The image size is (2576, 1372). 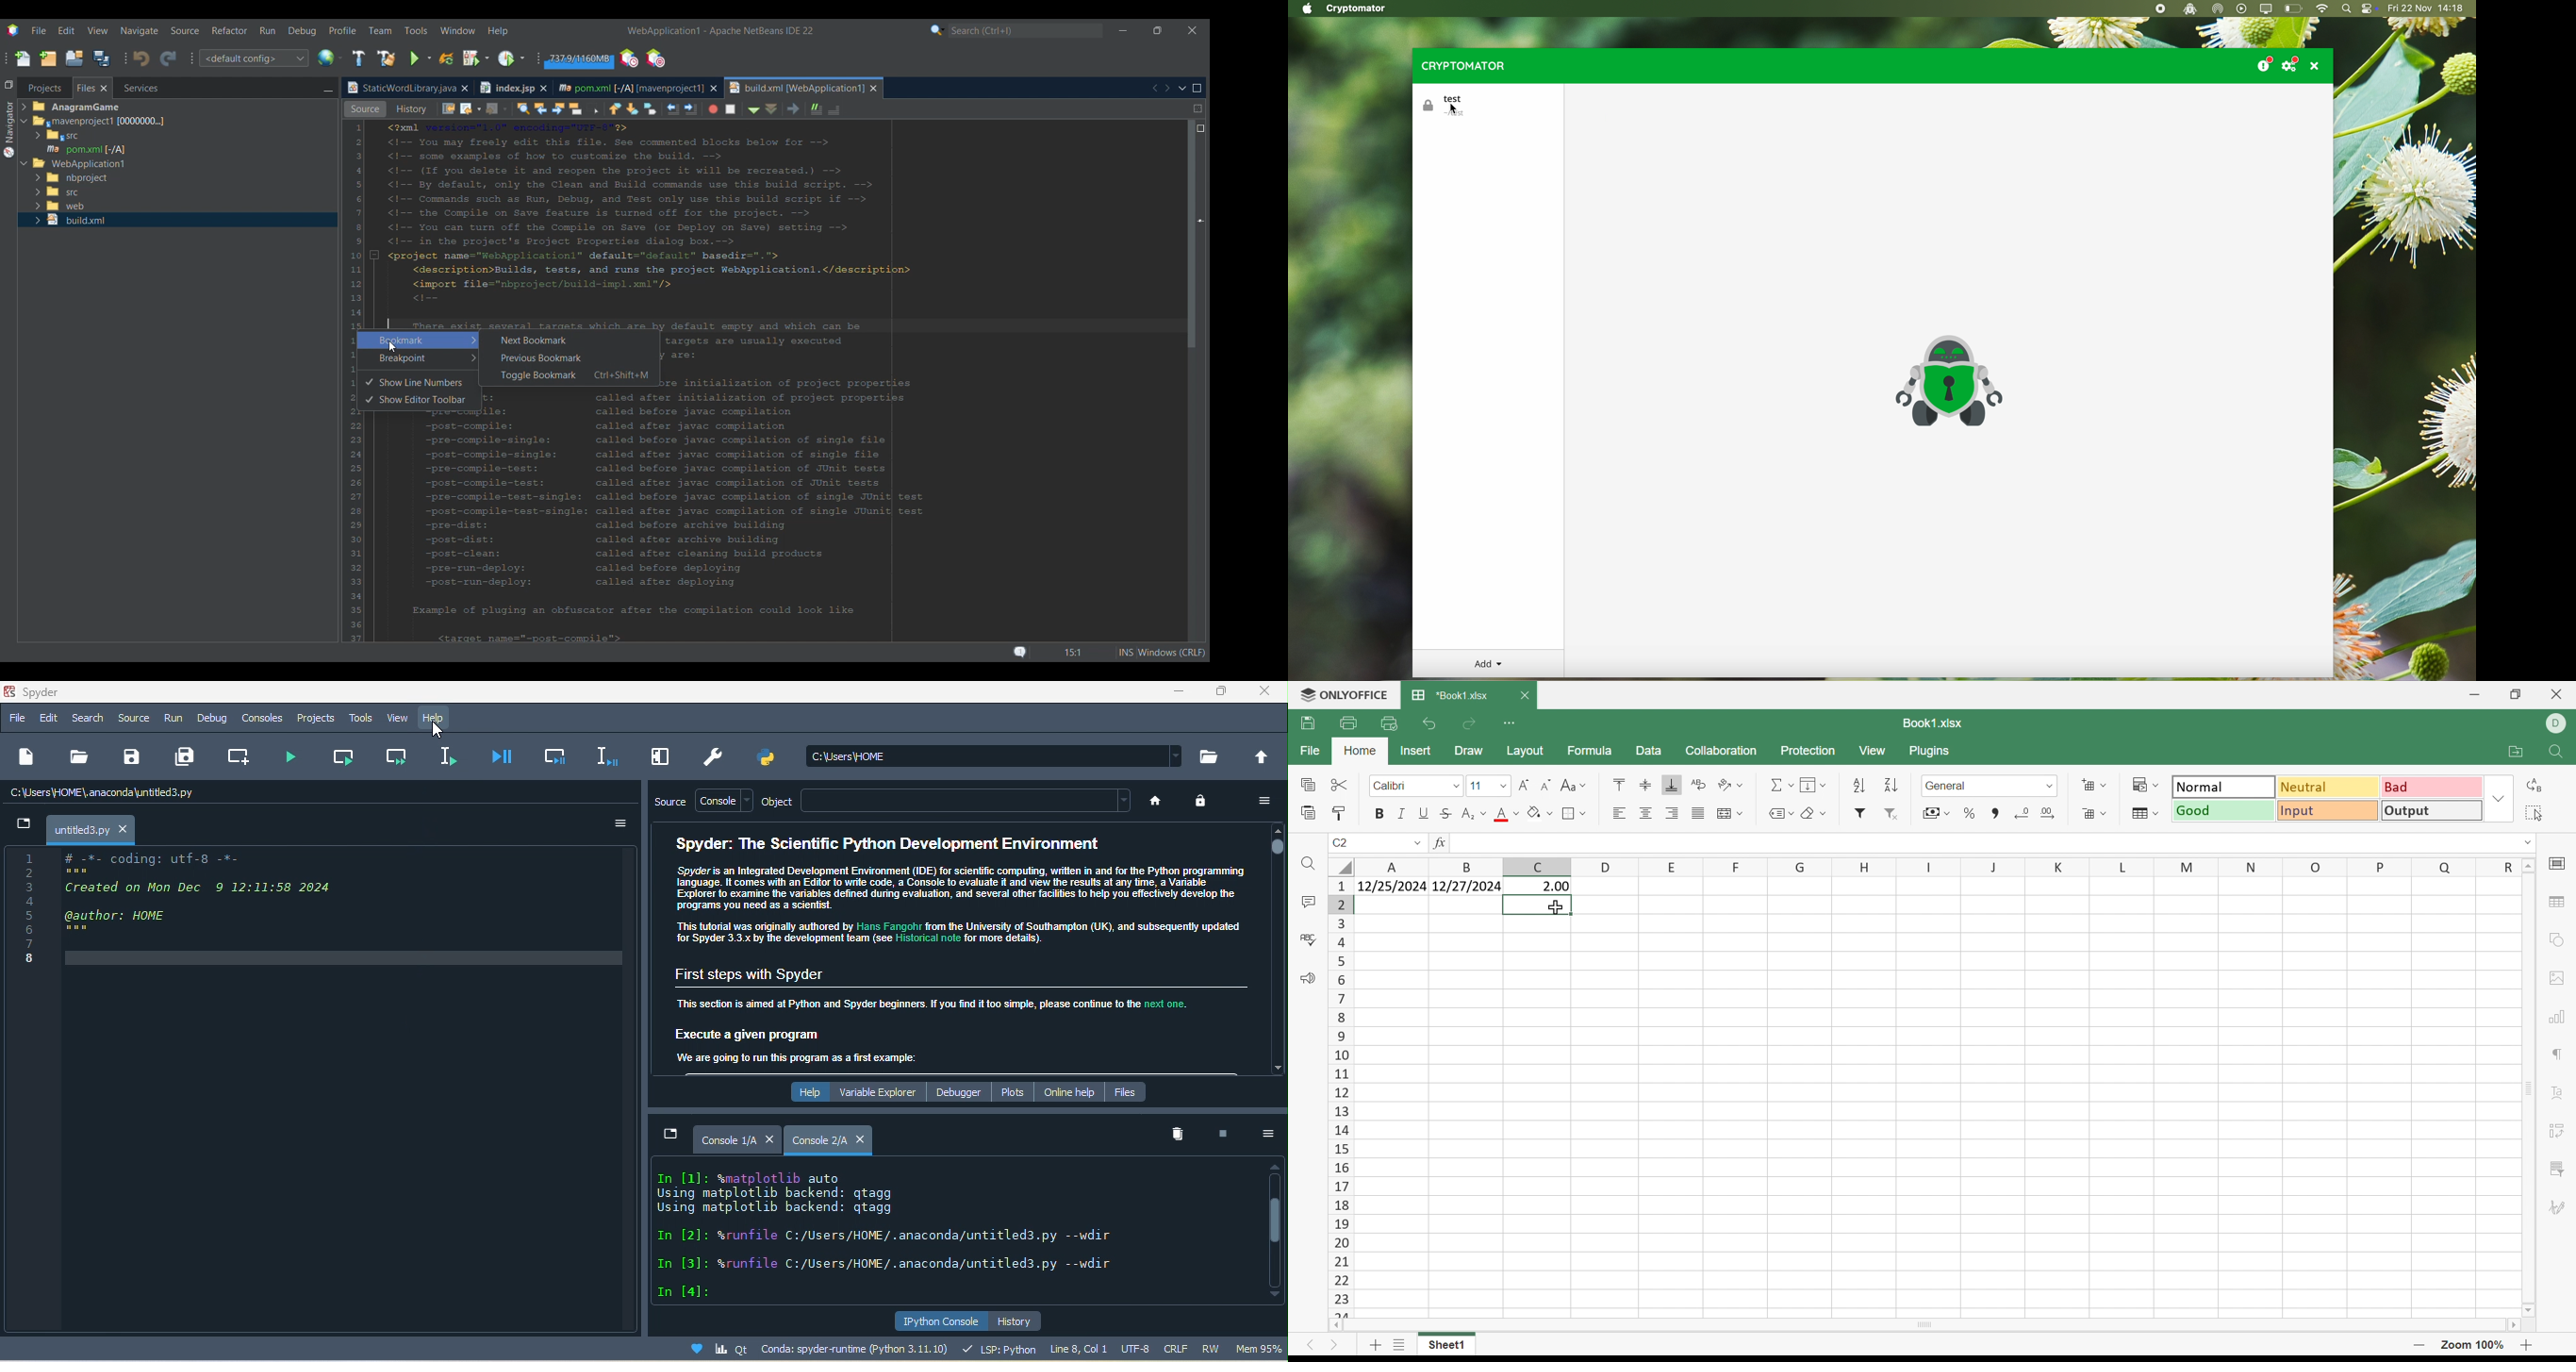 I want to click on Insert, so click(x=1415, y=751).